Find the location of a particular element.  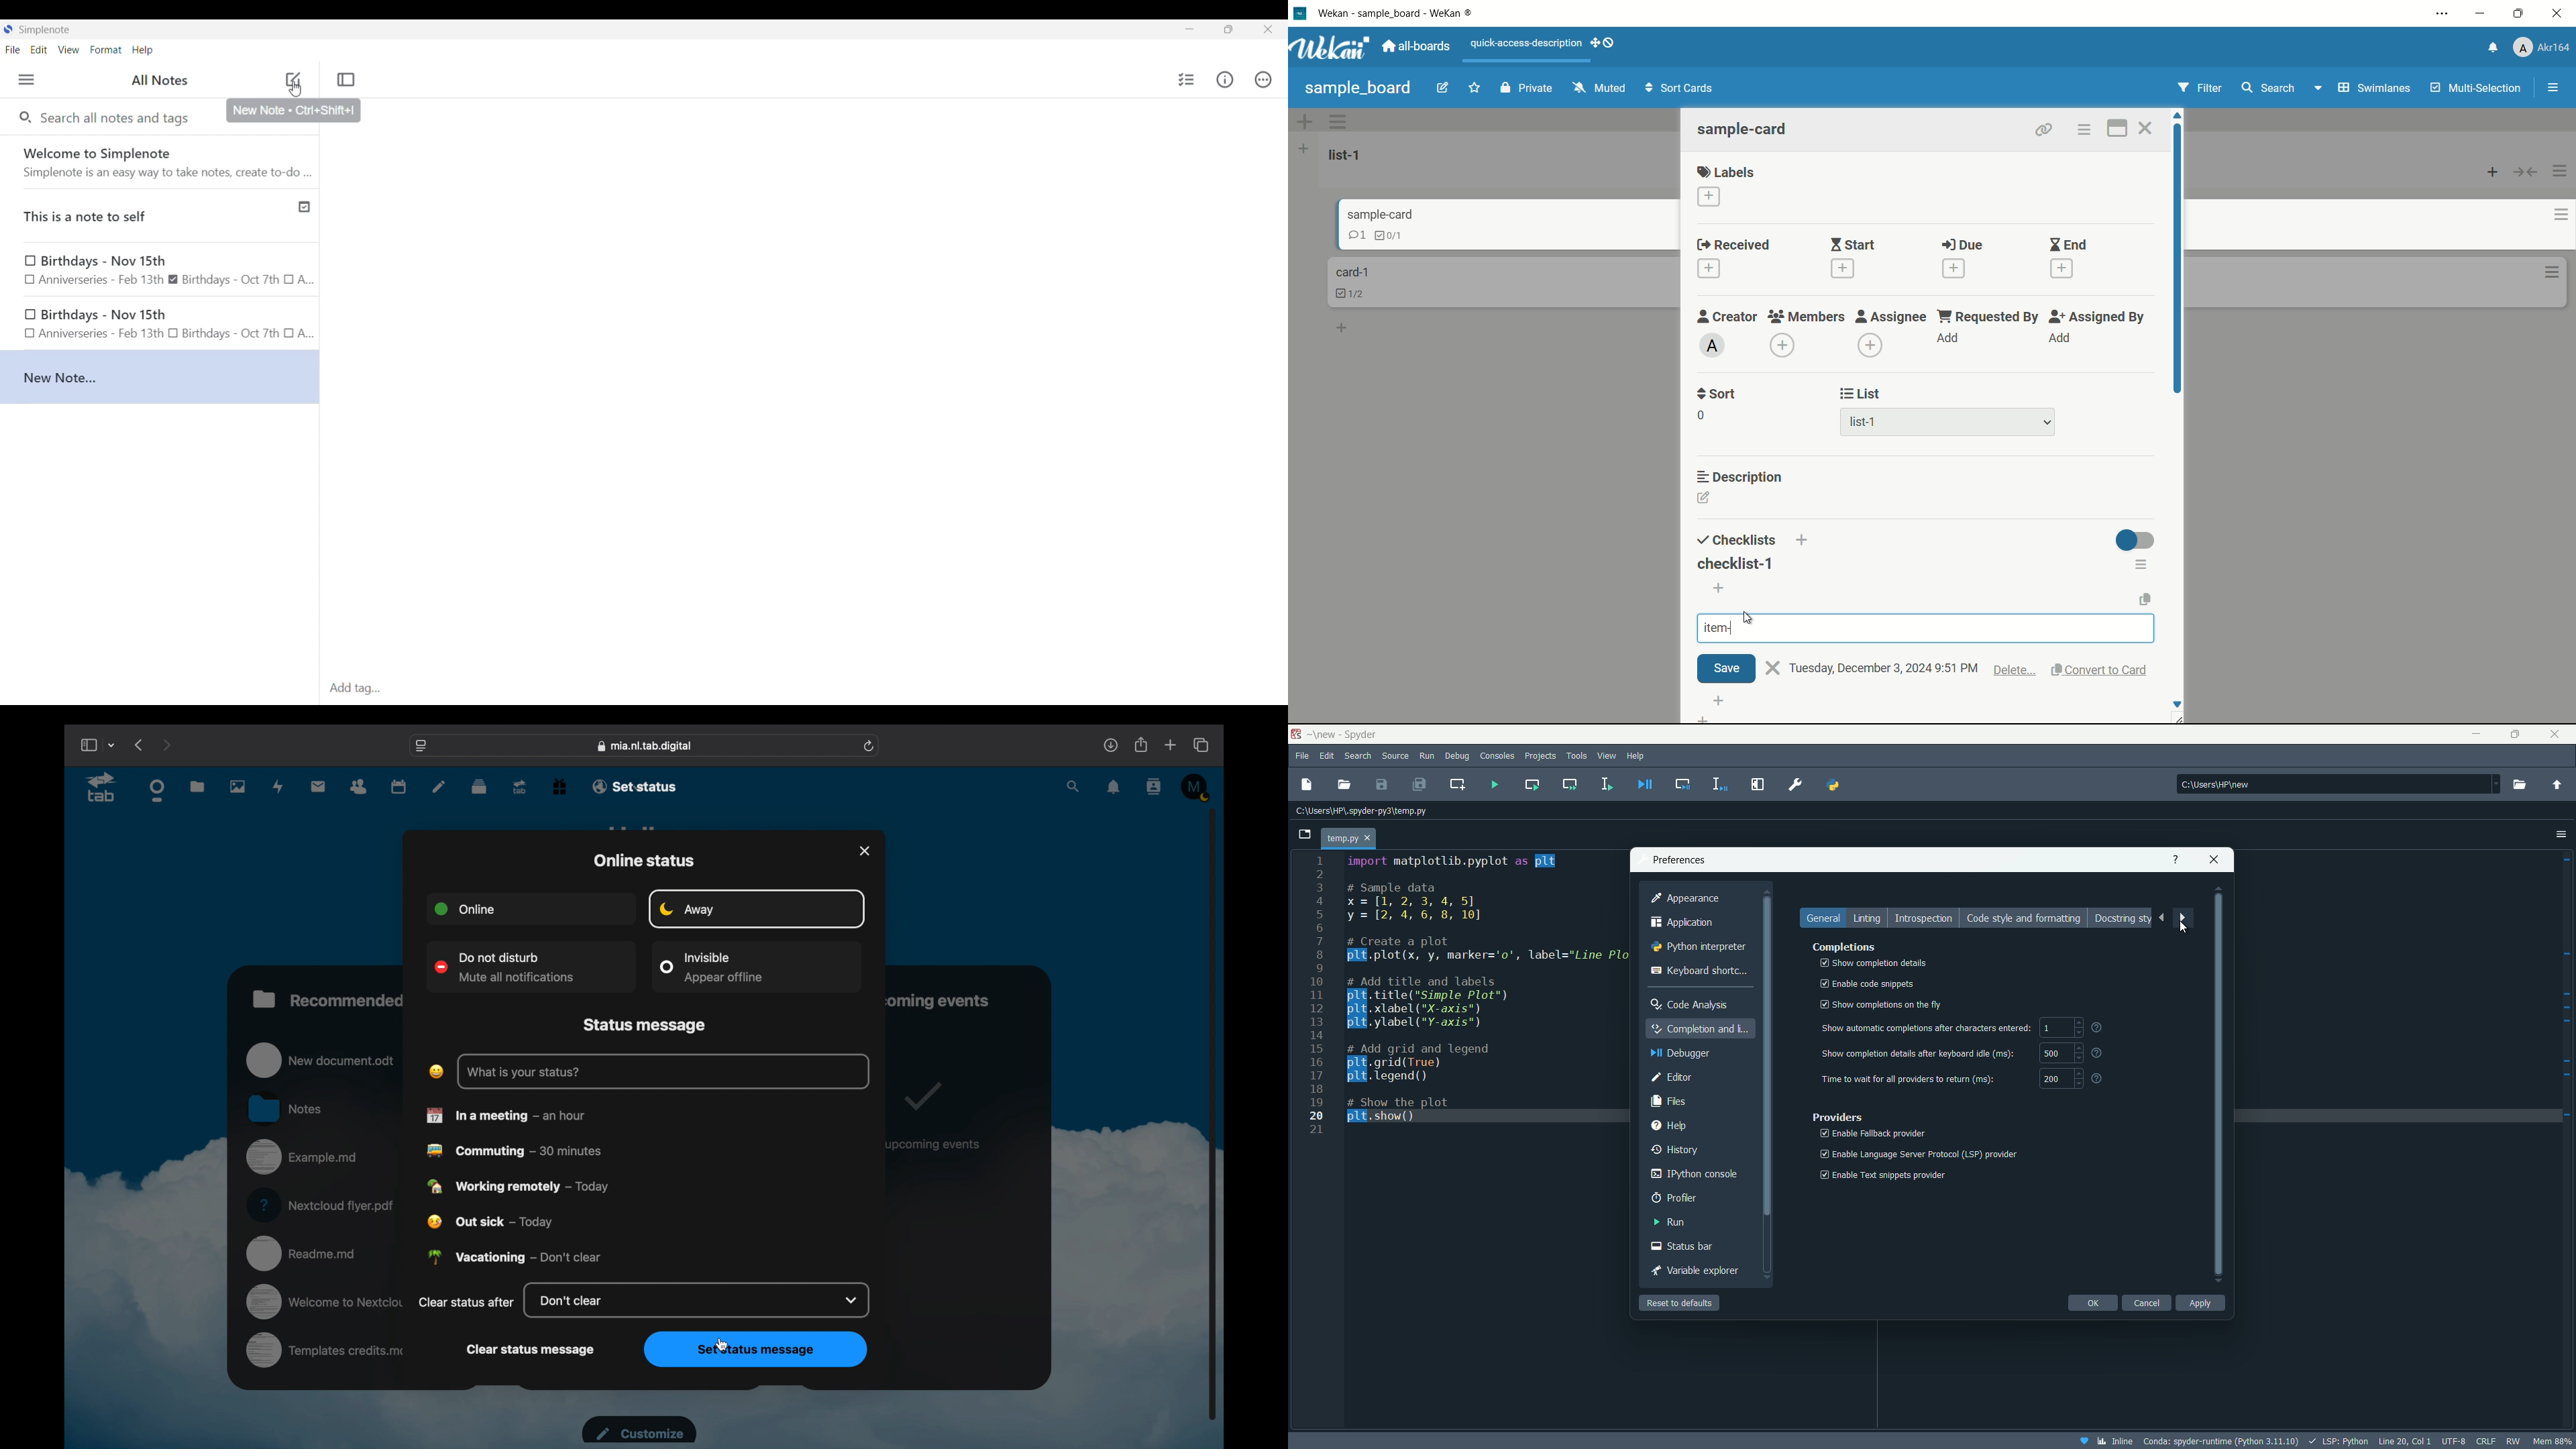

mail is located at coordinates (319, 786).